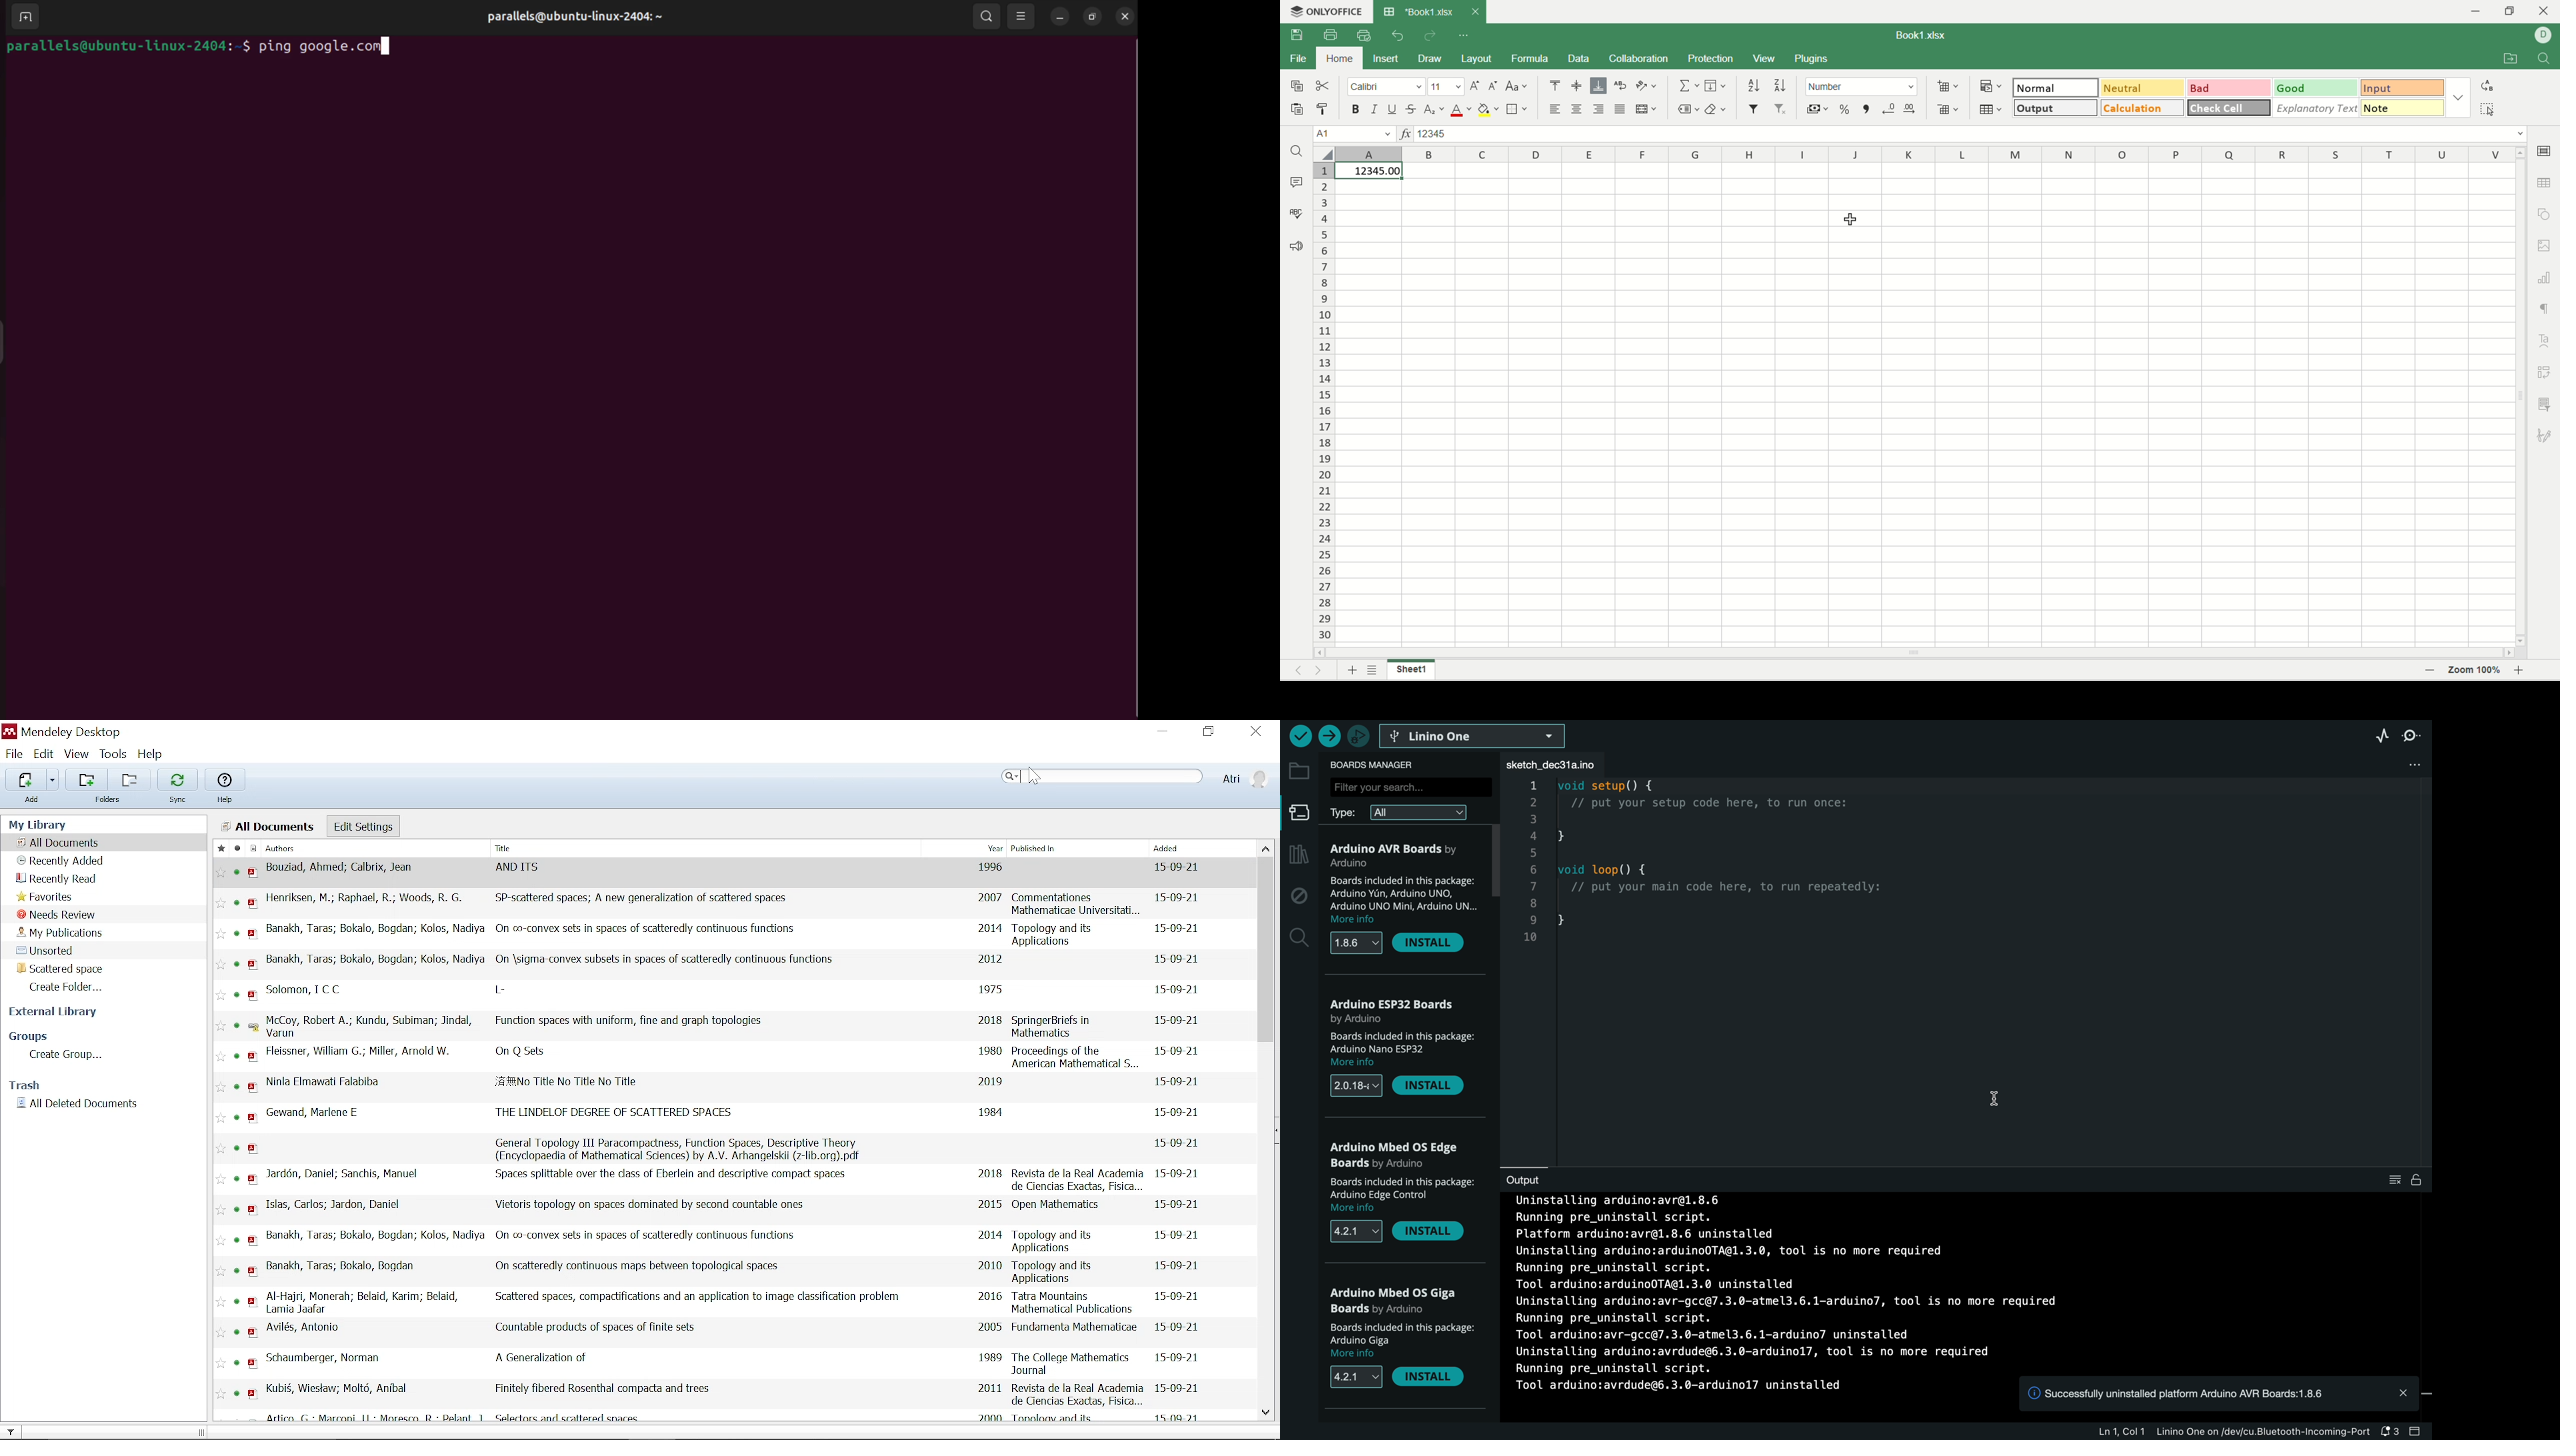 Image resolution: width=2576 pixels, height=1456 pixels. Describe the element at coordinates (1298, 813) in the screenshot. I see `board manager` at that location.